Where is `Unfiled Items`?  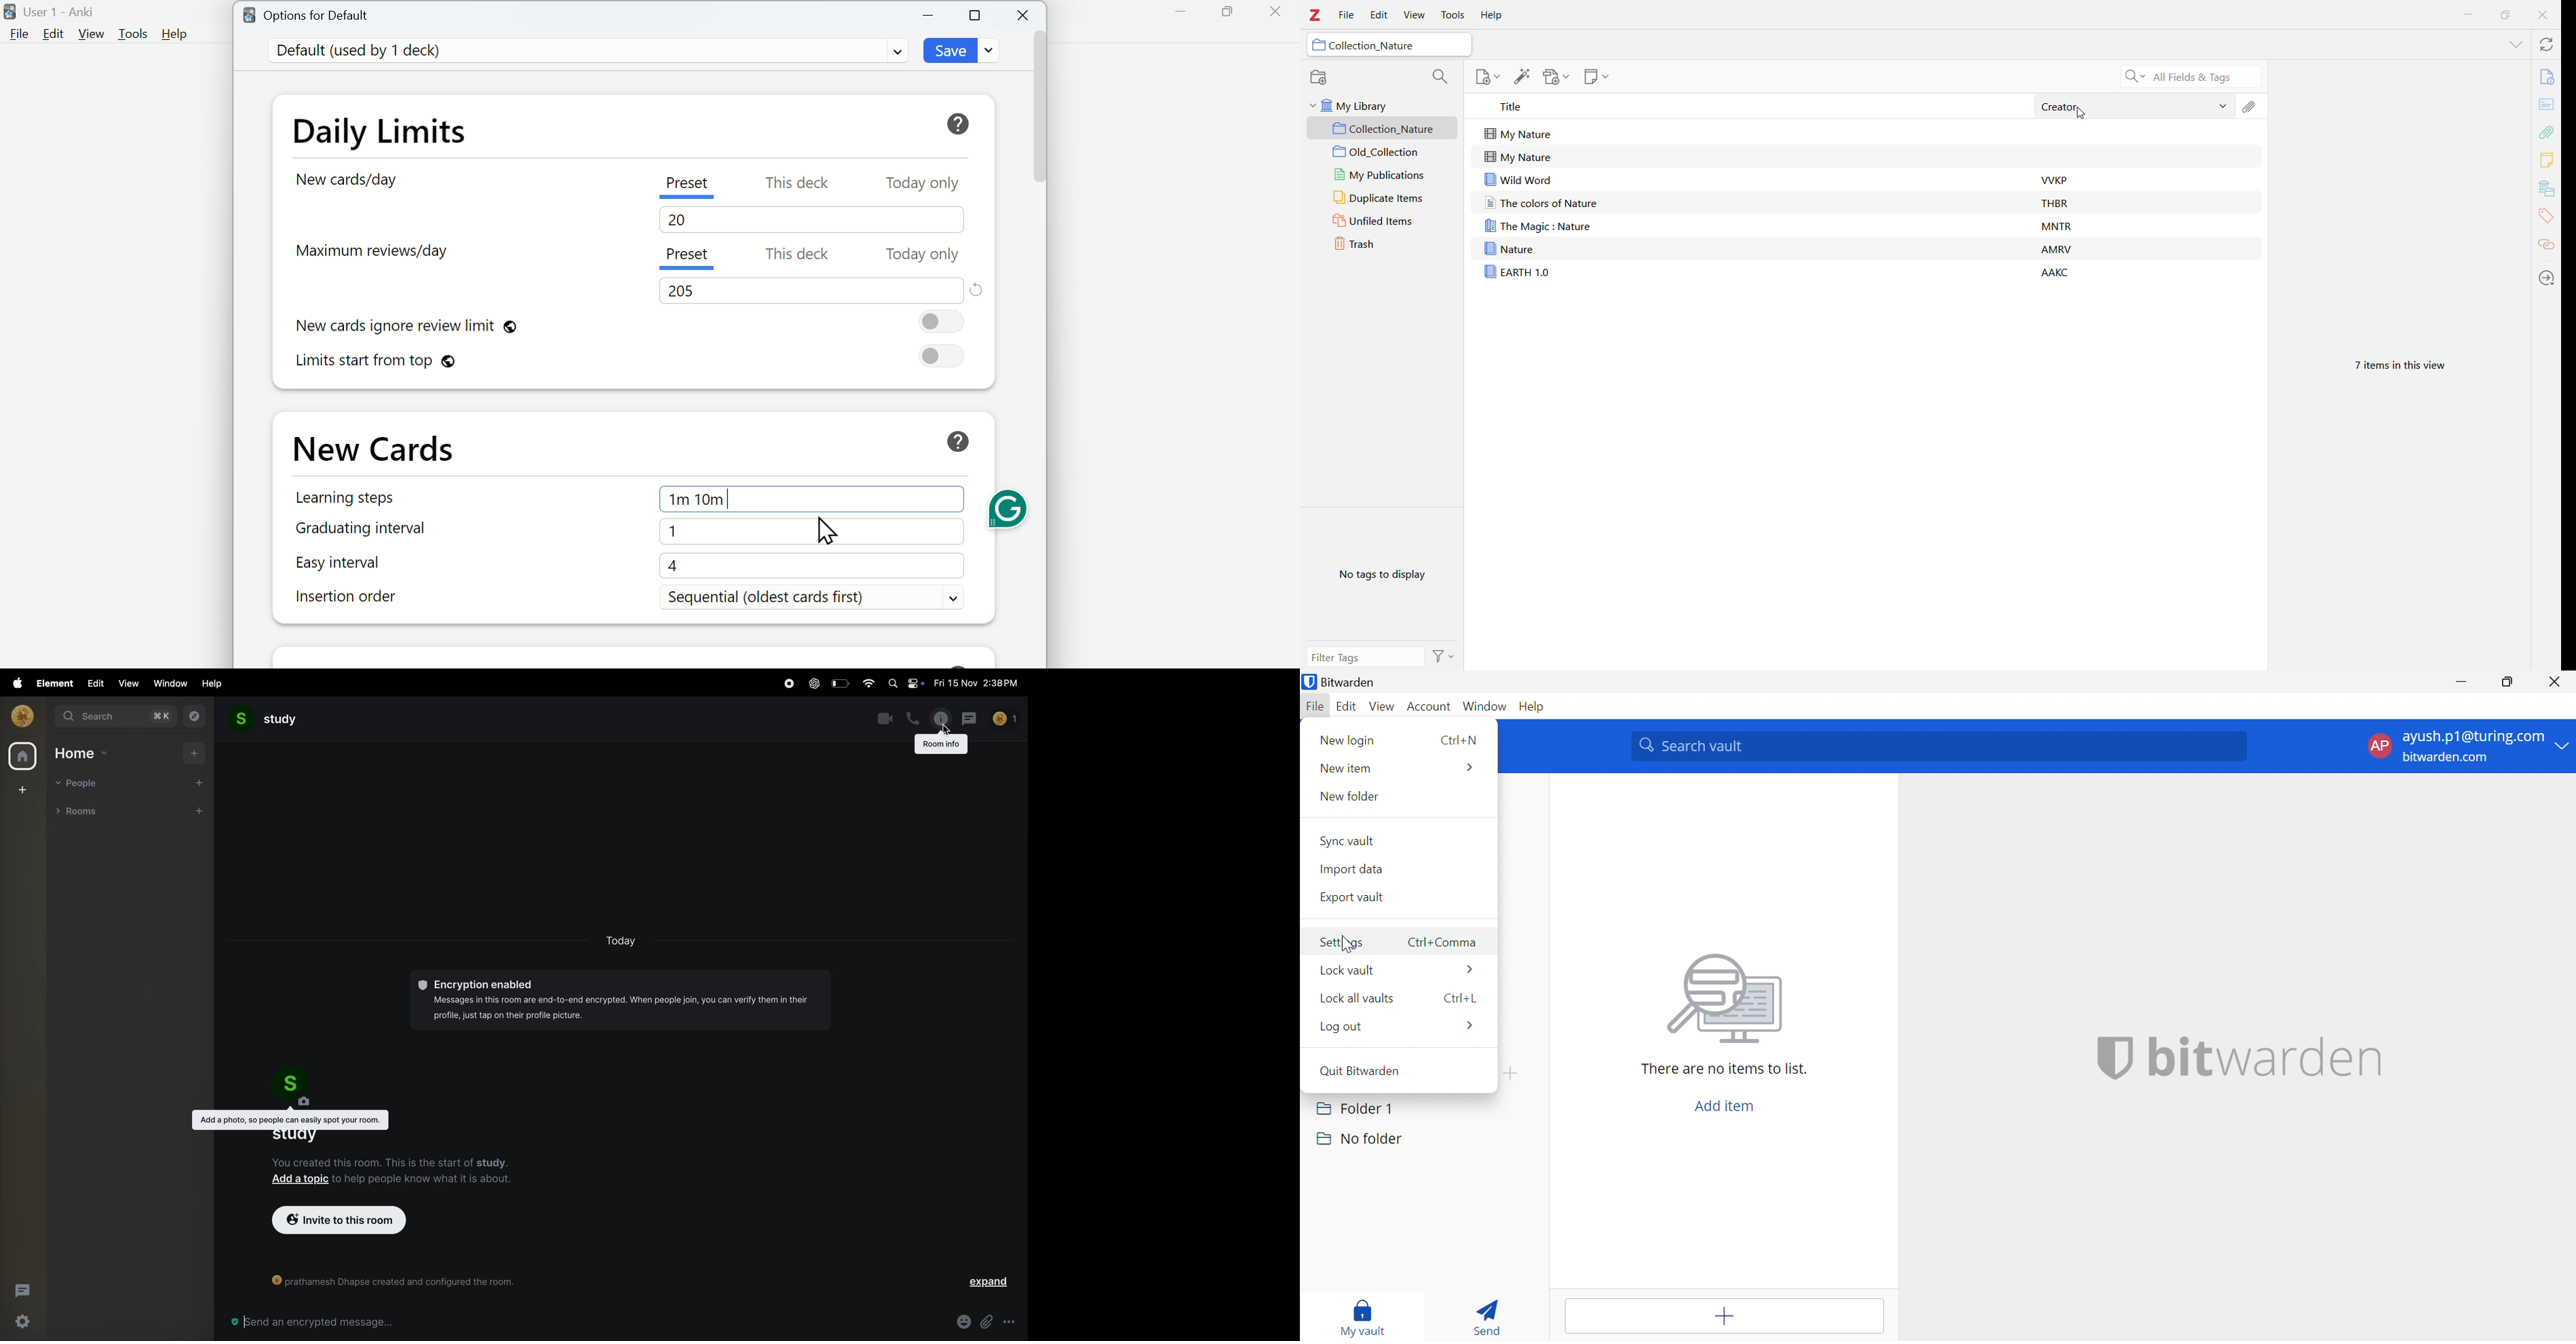 Unfiled Items is located at coordinates (1386, 222).